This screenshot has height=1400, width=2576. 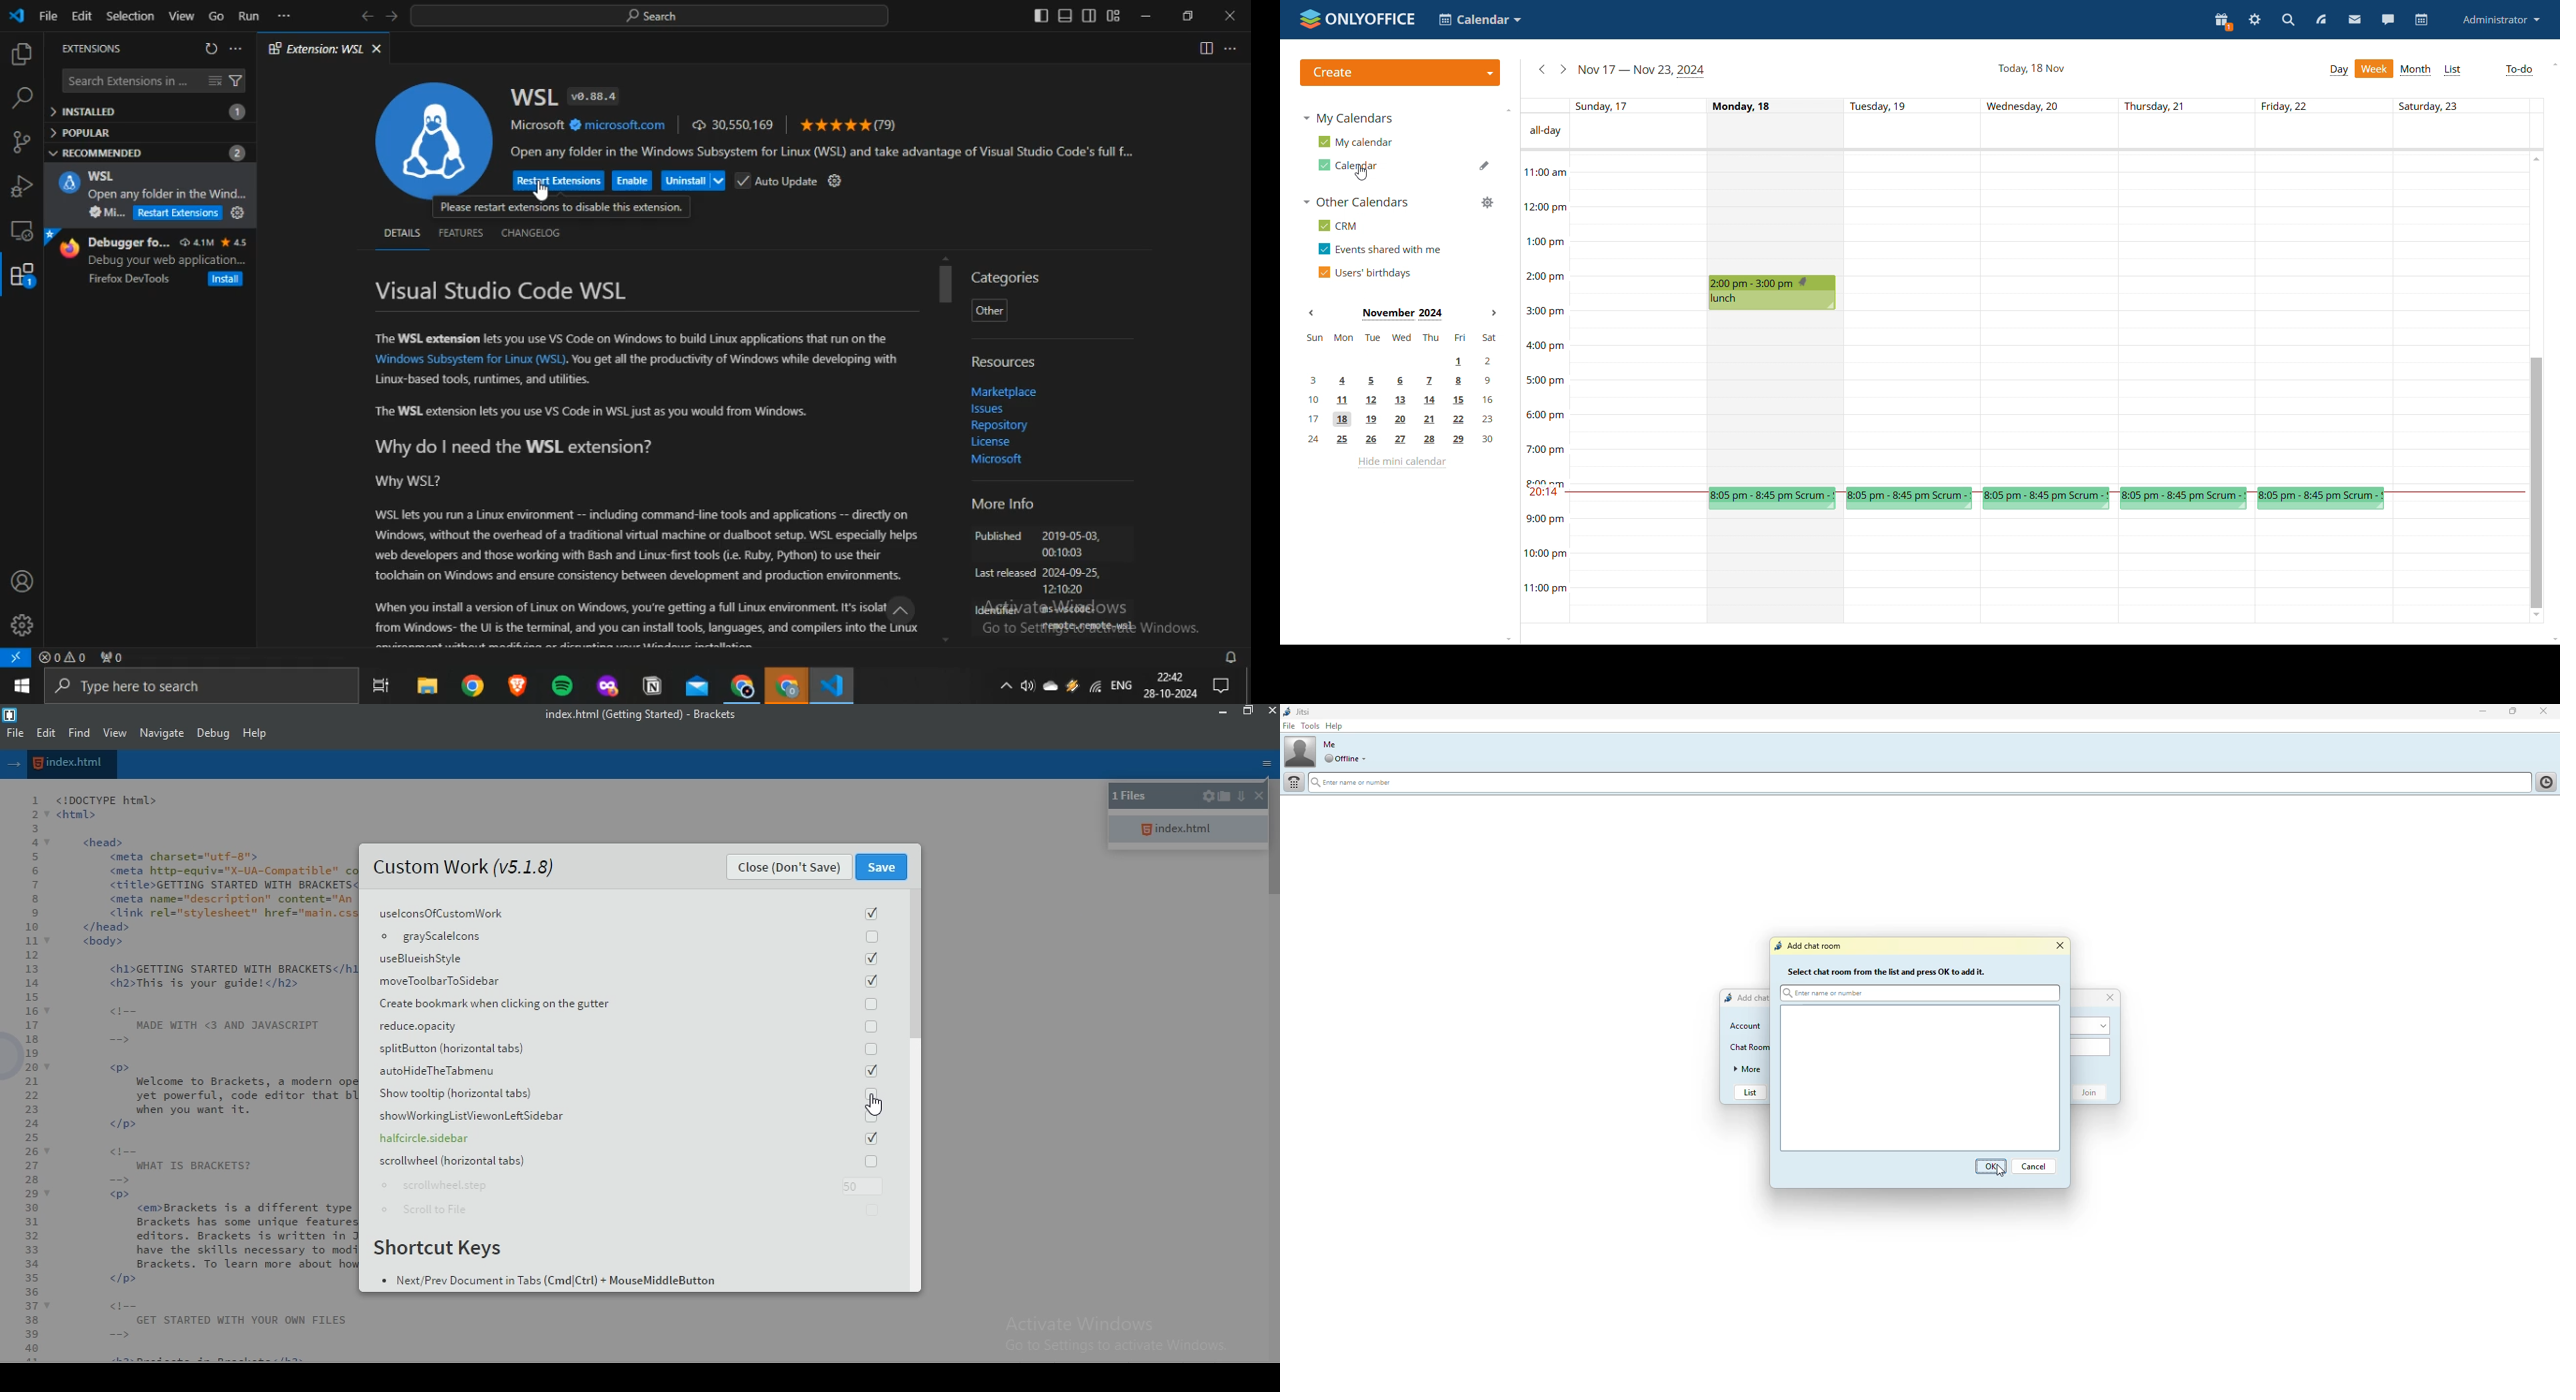 What do you see at coordinates (461, 233) in the screenshot?
I see `FEATURES` at bounding box center [461, 233].